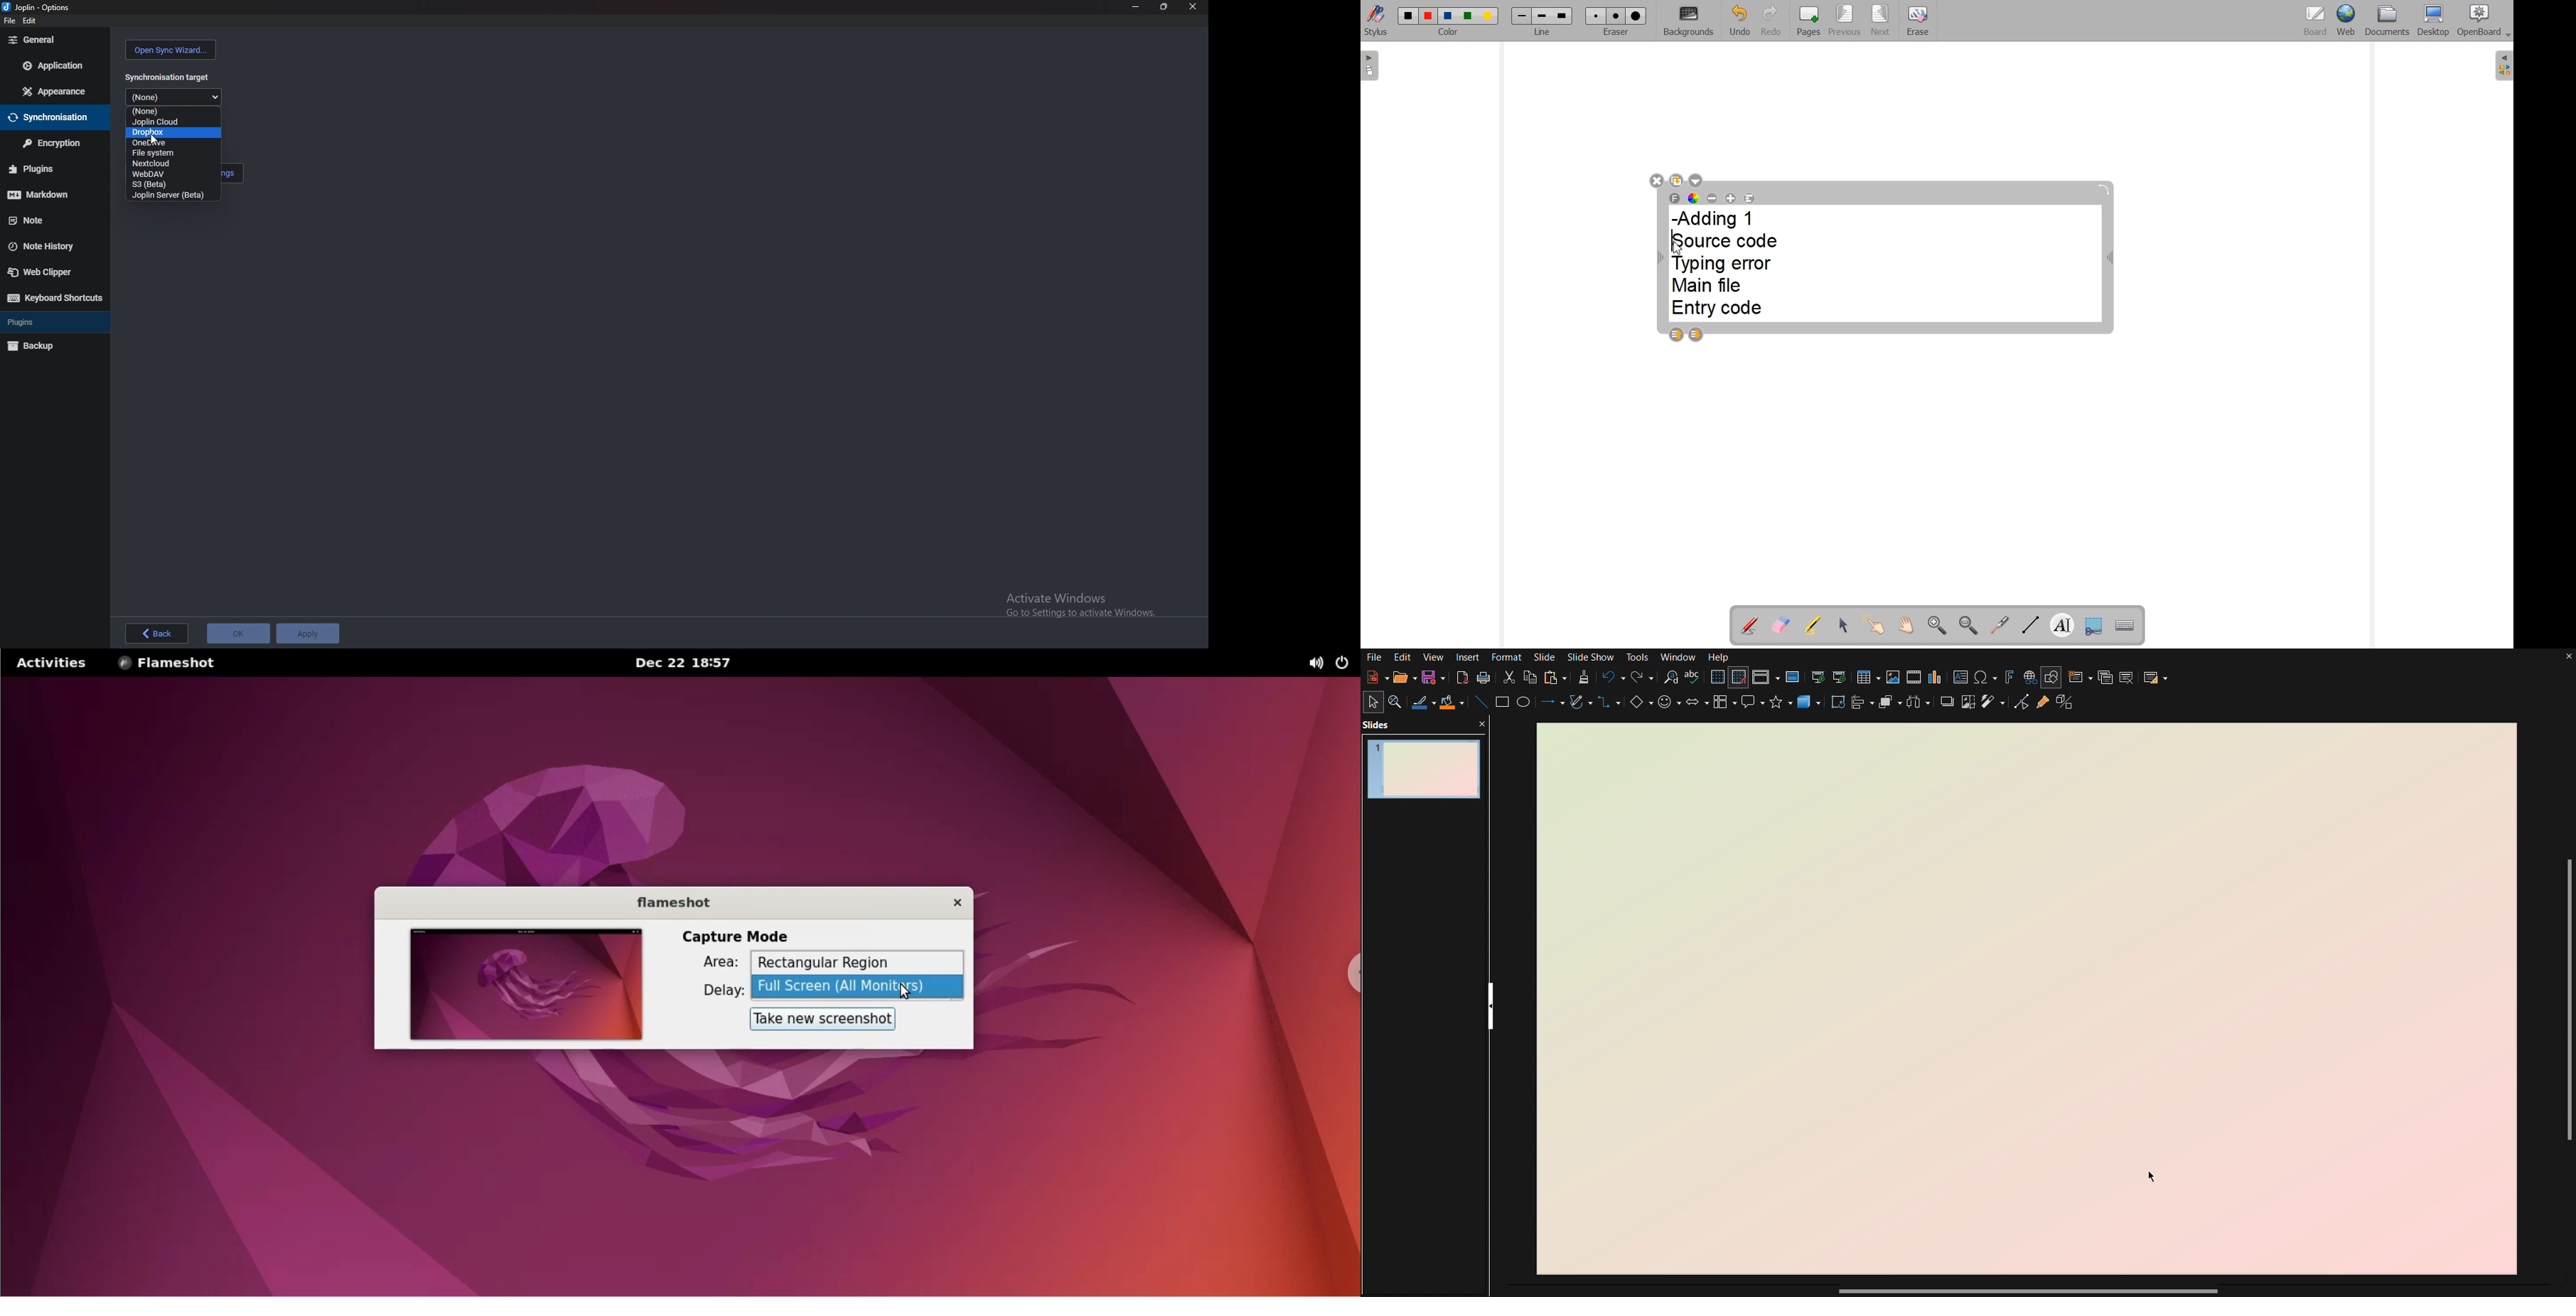  I want to click on synchronization target, so click(169, 77).